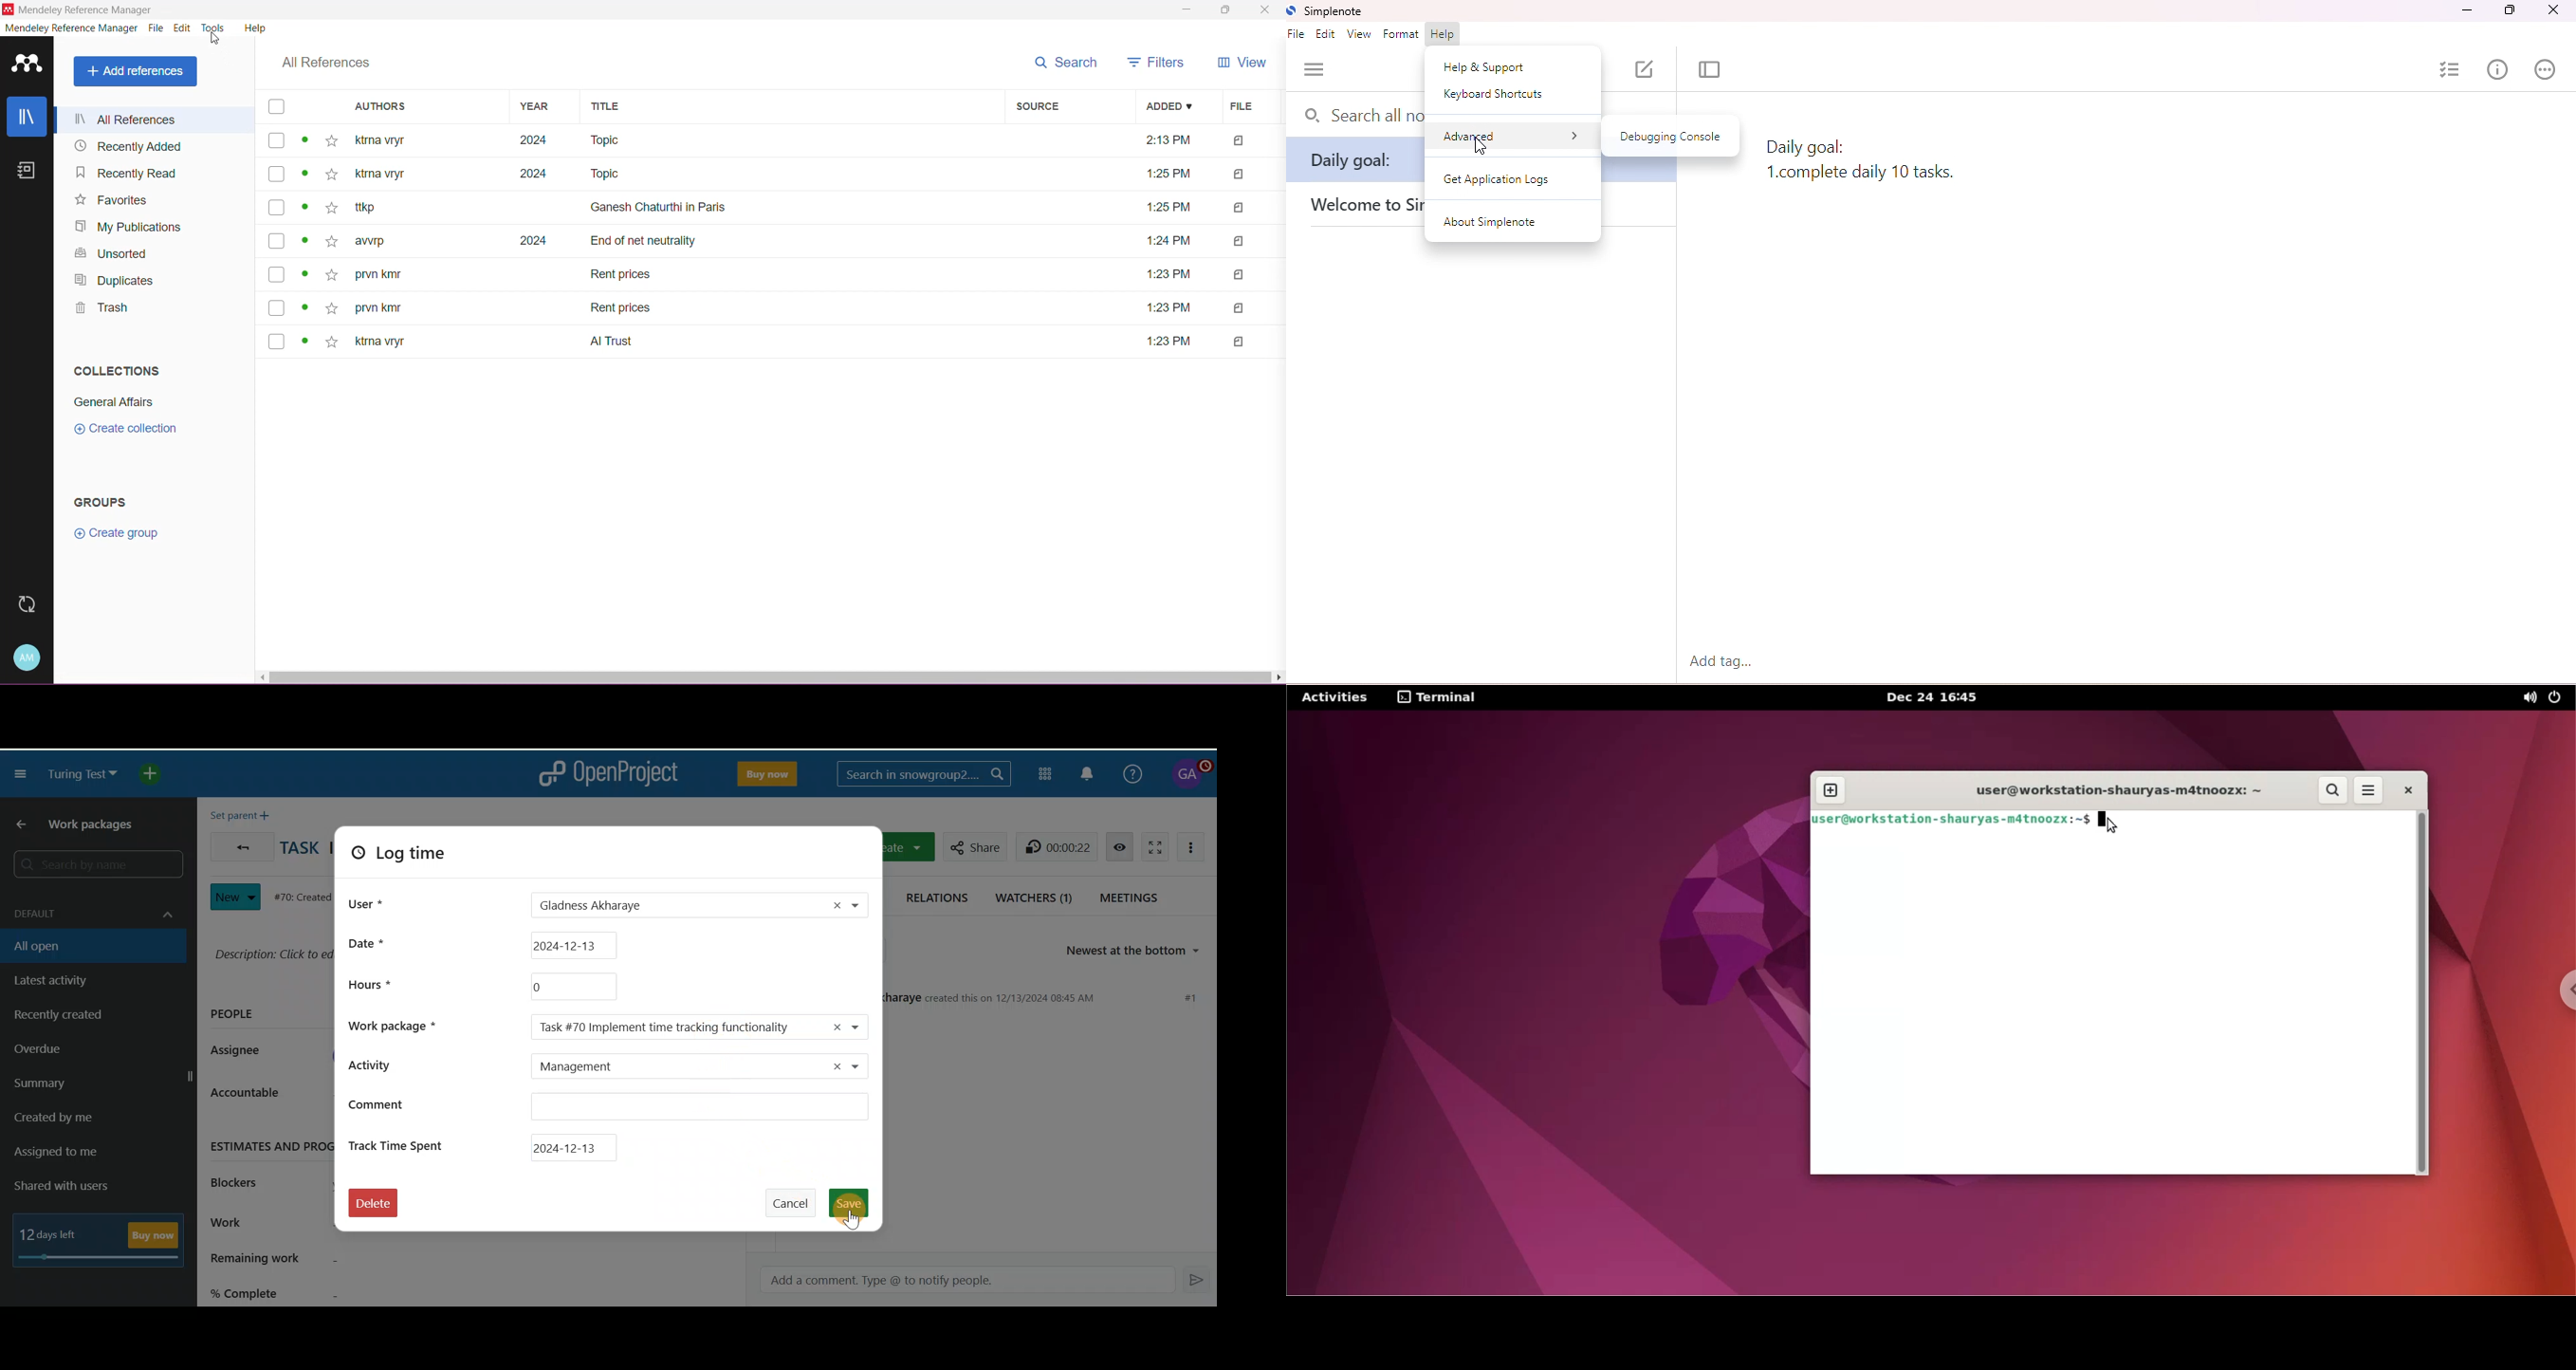  What do you see at coordinates (1244, 64) in the screenshot?
I see `View` at bounding box center [1244, 64].